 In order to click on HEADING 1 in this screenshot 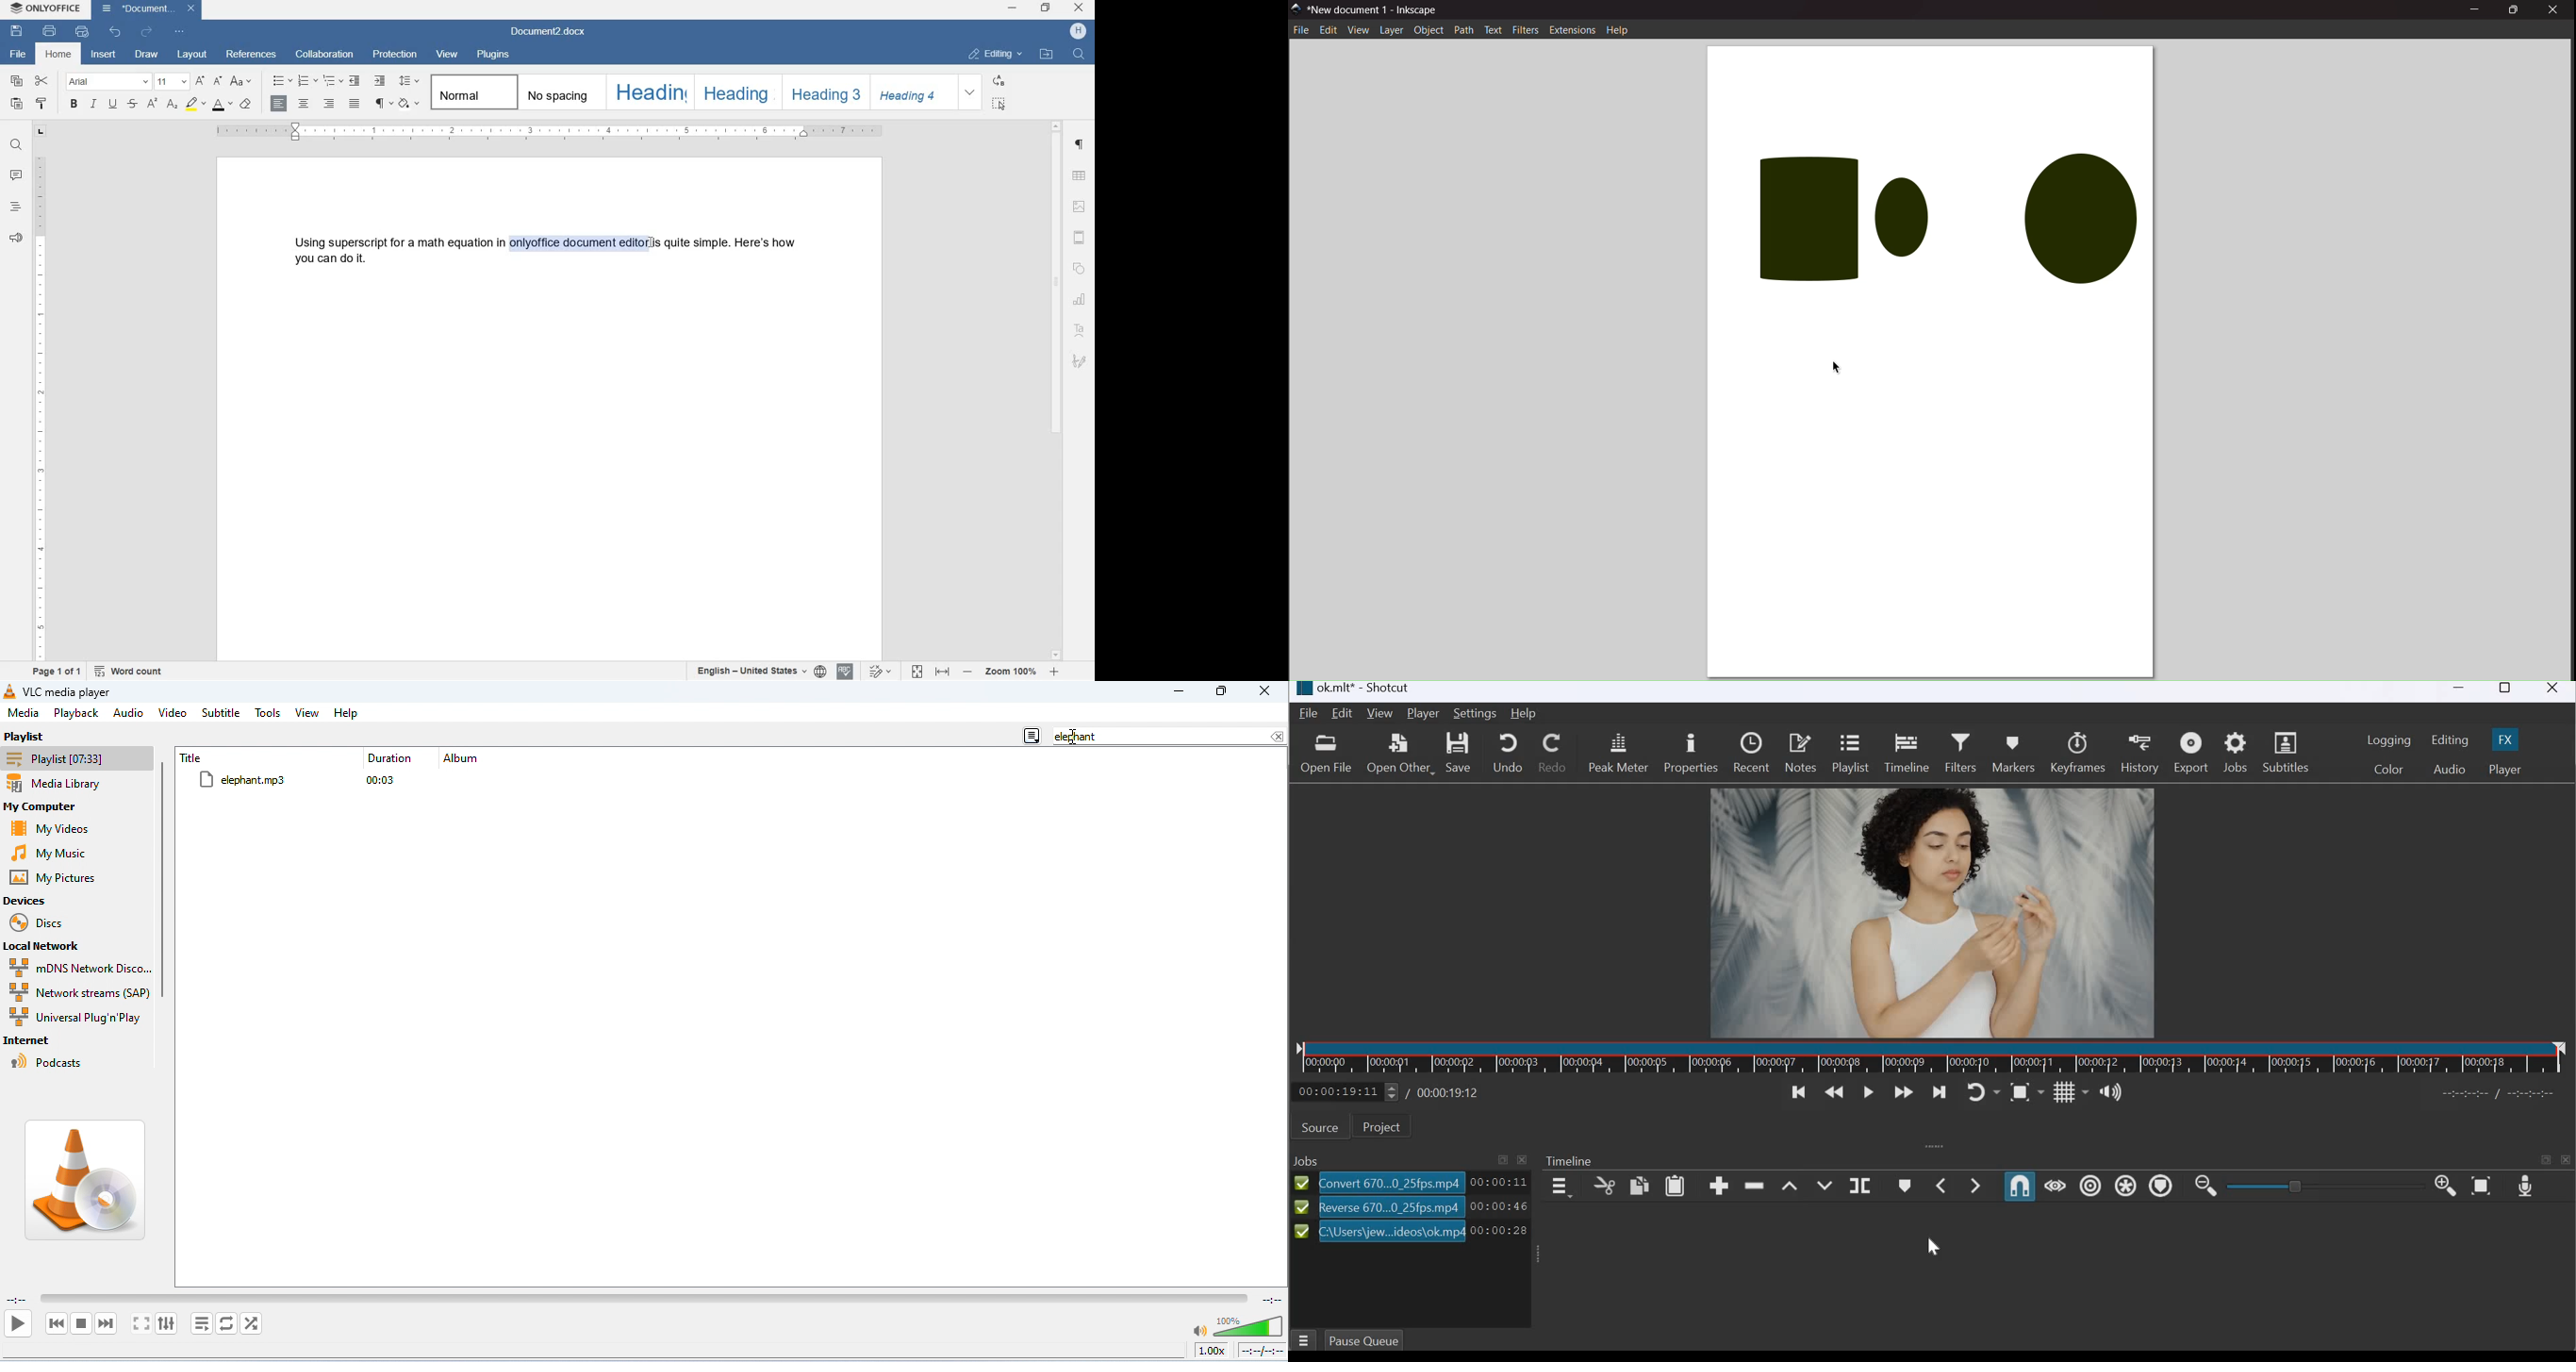, I will do `click(648, 93)`.